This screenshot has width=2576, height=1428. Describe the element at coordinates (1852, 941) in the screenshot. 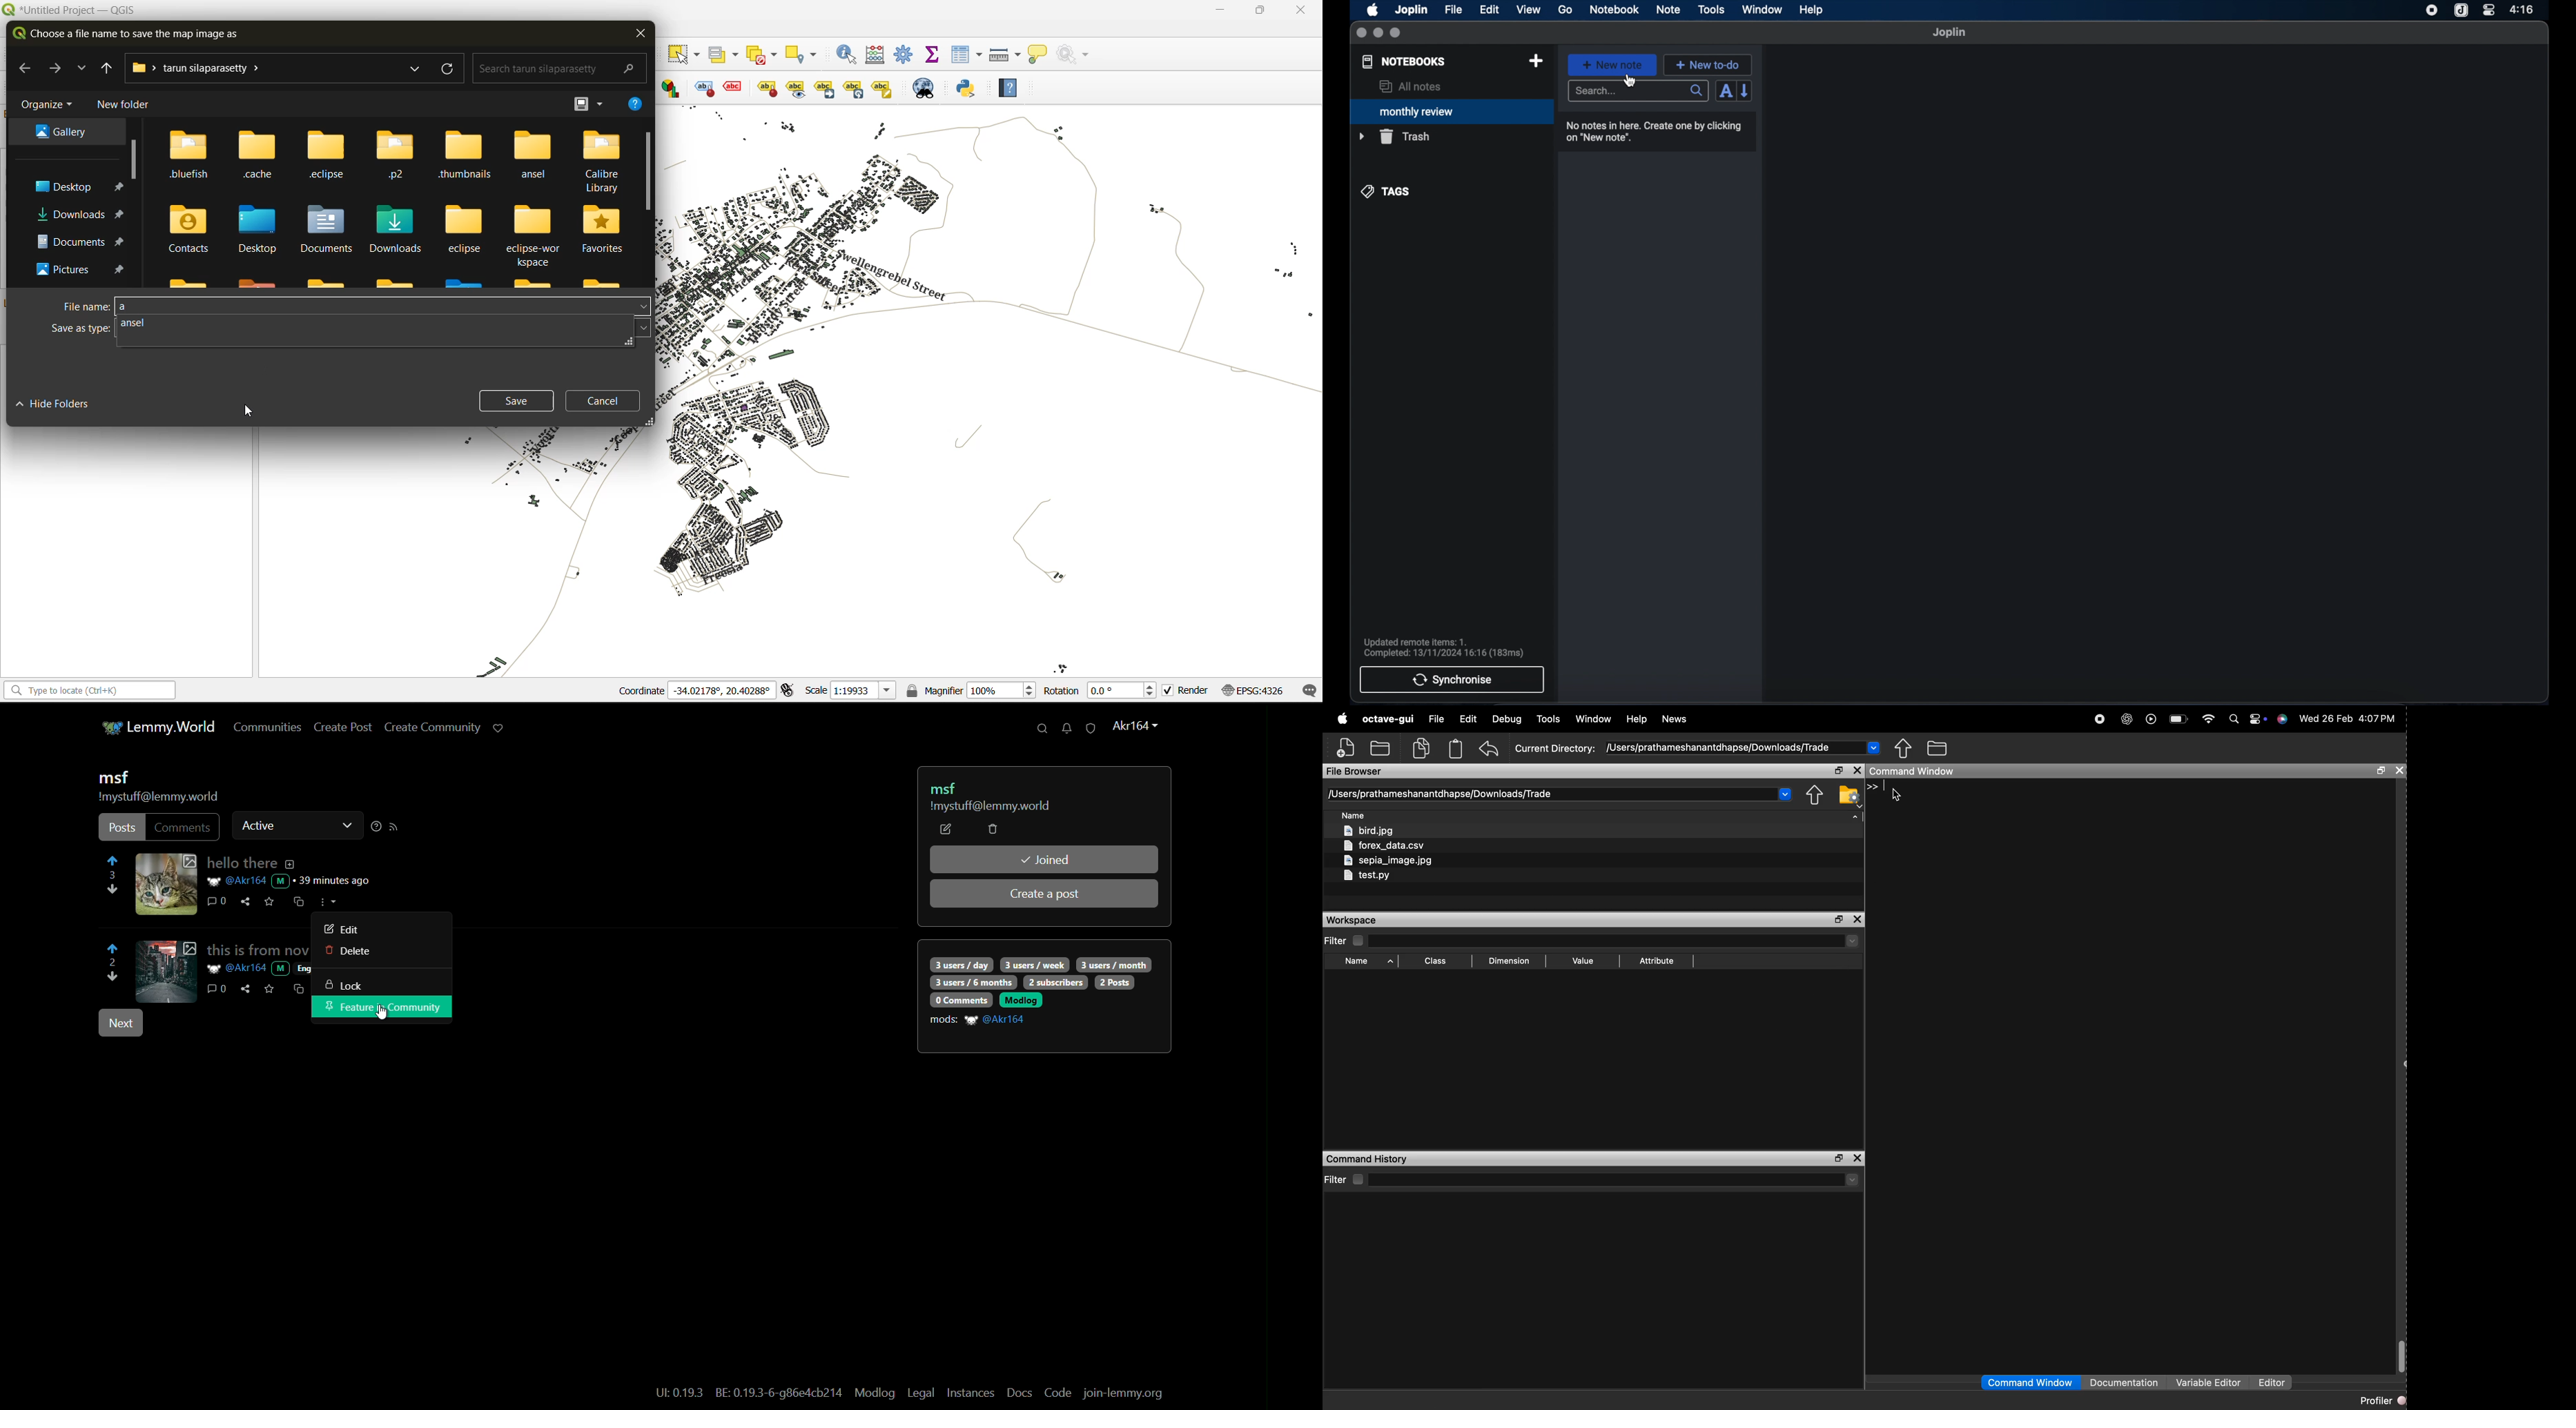

I see `Drop-down ` at that location.